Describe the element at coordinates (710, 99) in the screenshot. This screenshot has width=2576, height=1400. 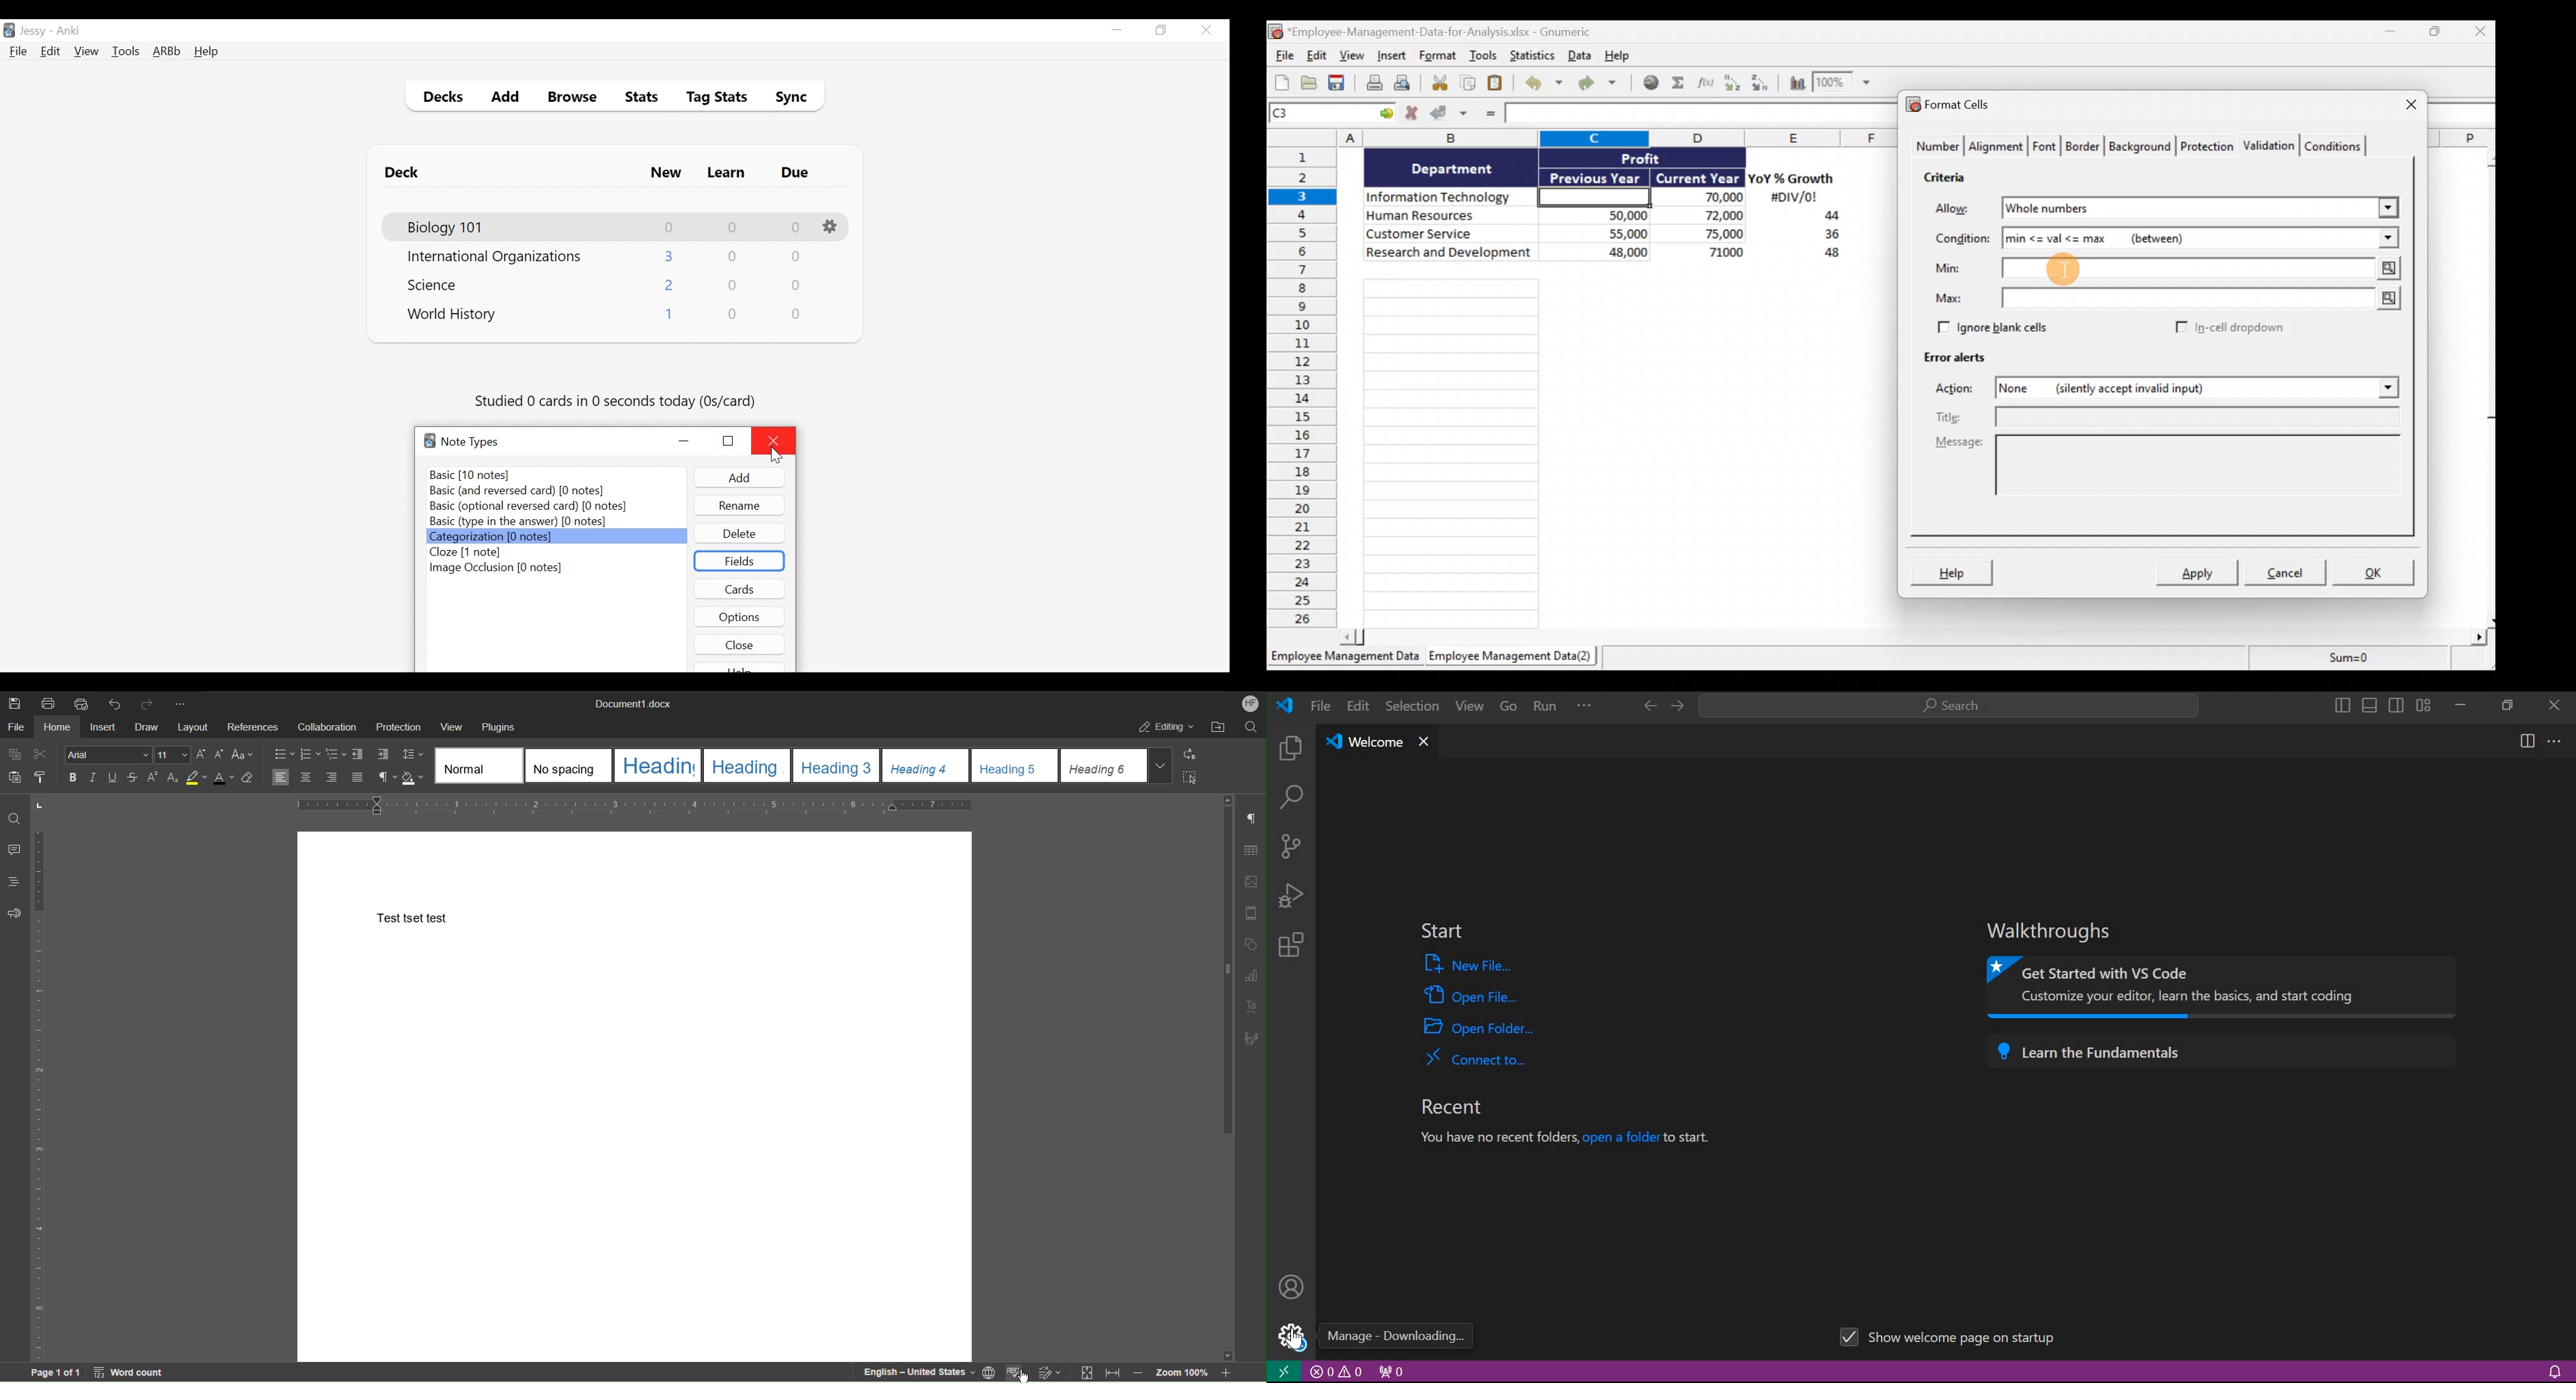
I see `Tag Stats` at that location.